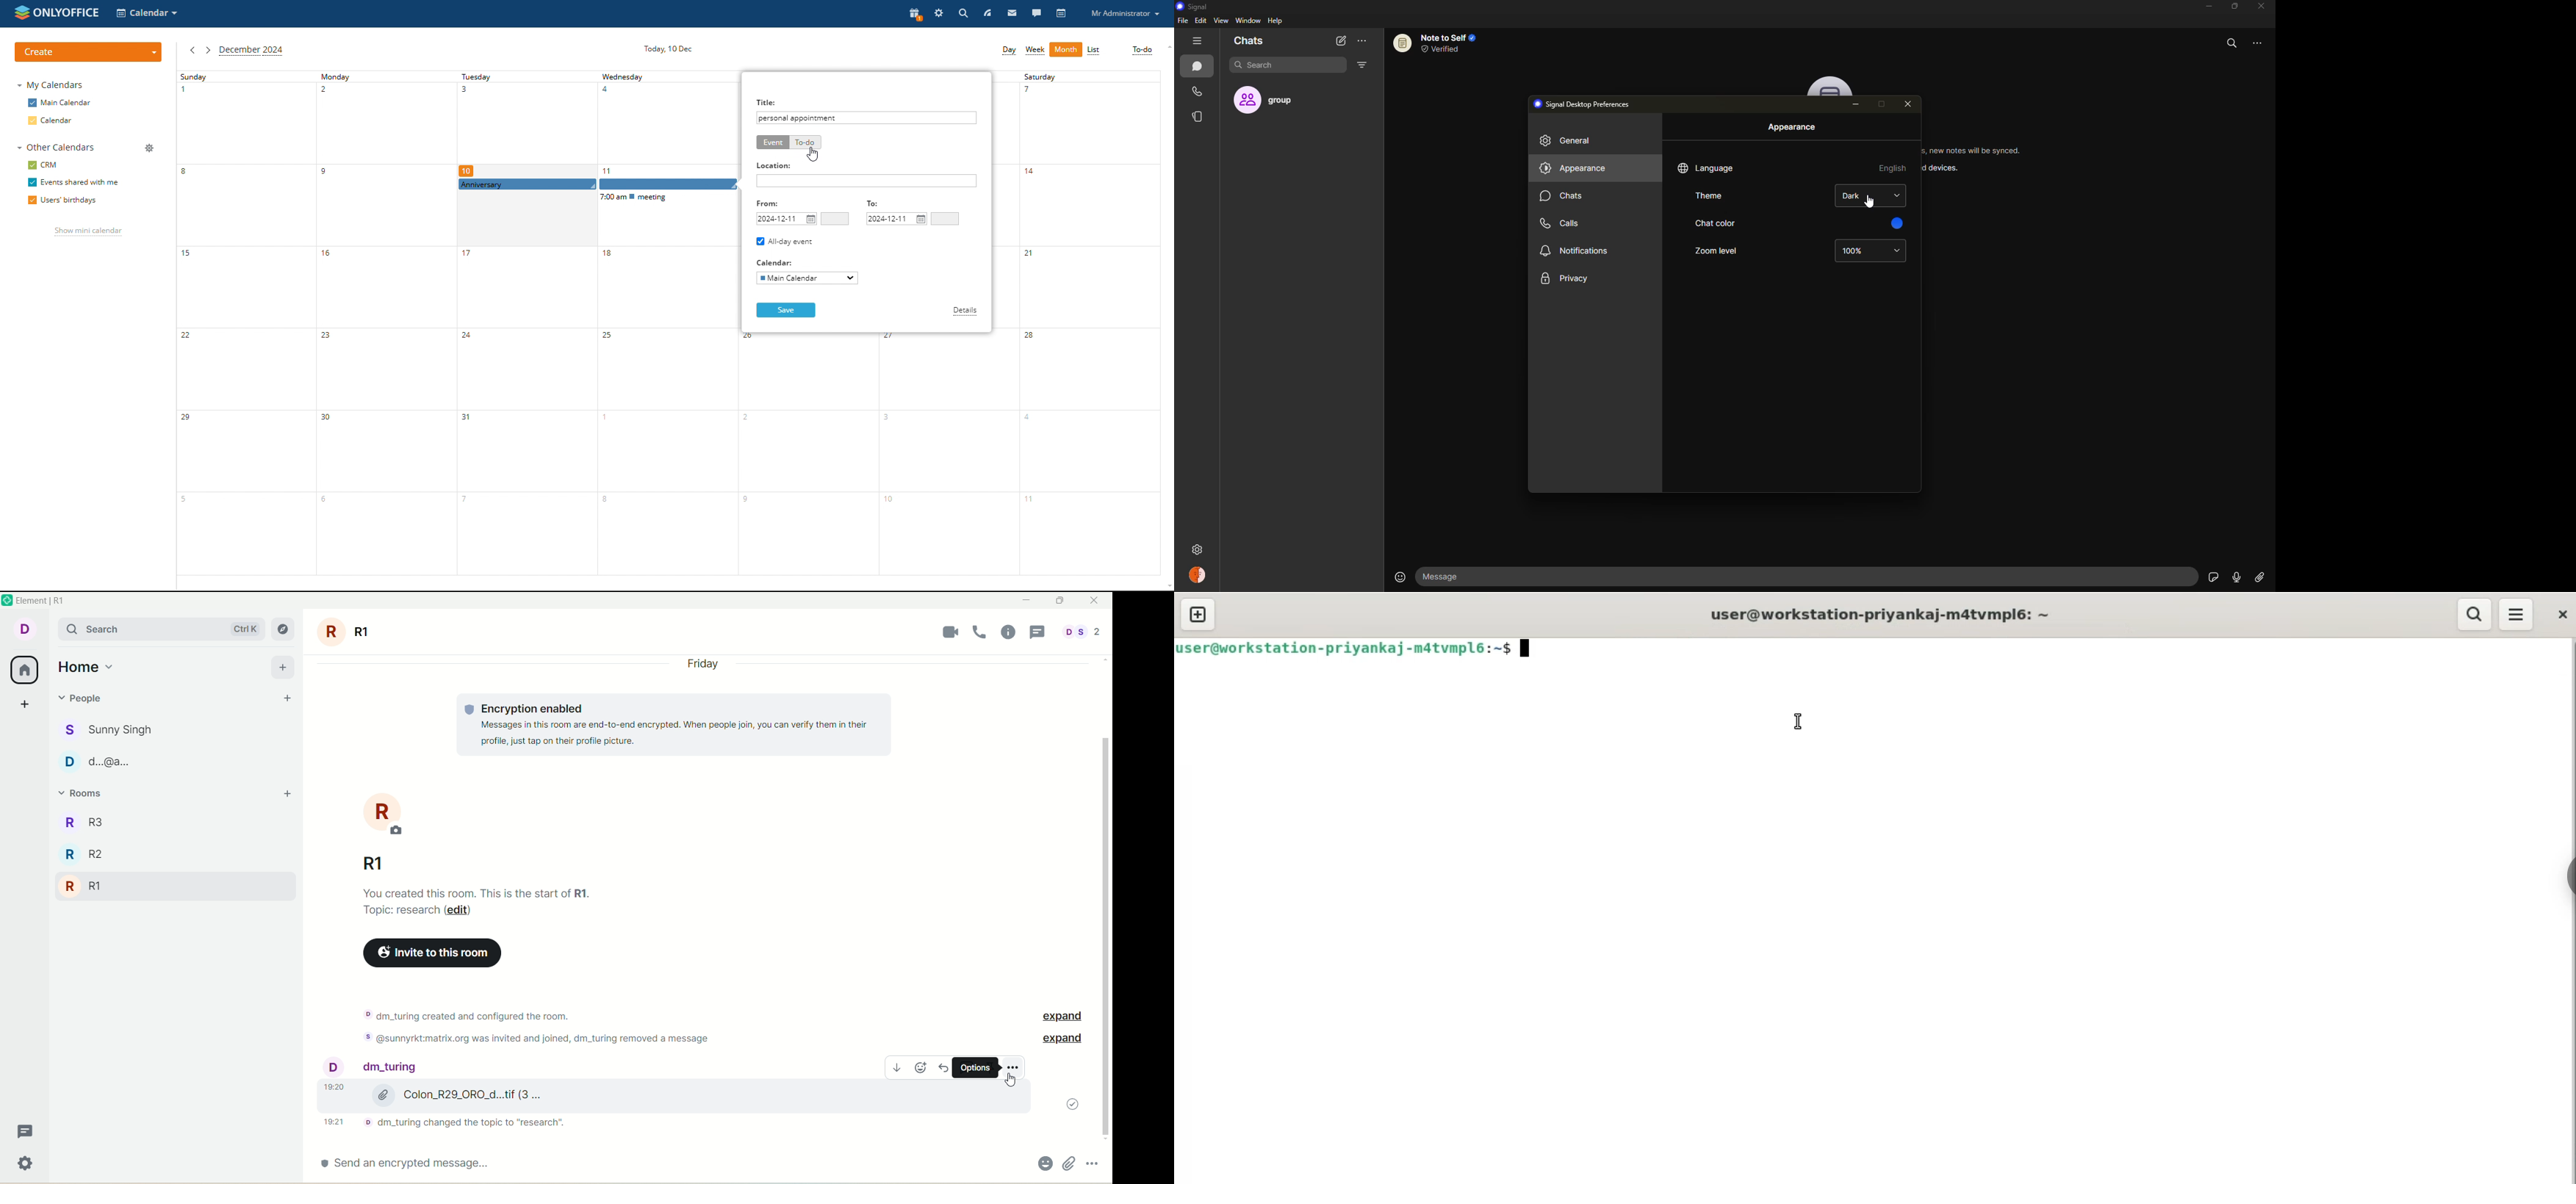 The width and height of the screenshot is (2576, 1204). What do you see at coordinates (89, 51) in the screenshot?
I see `create` at bounding box center [89, 51].